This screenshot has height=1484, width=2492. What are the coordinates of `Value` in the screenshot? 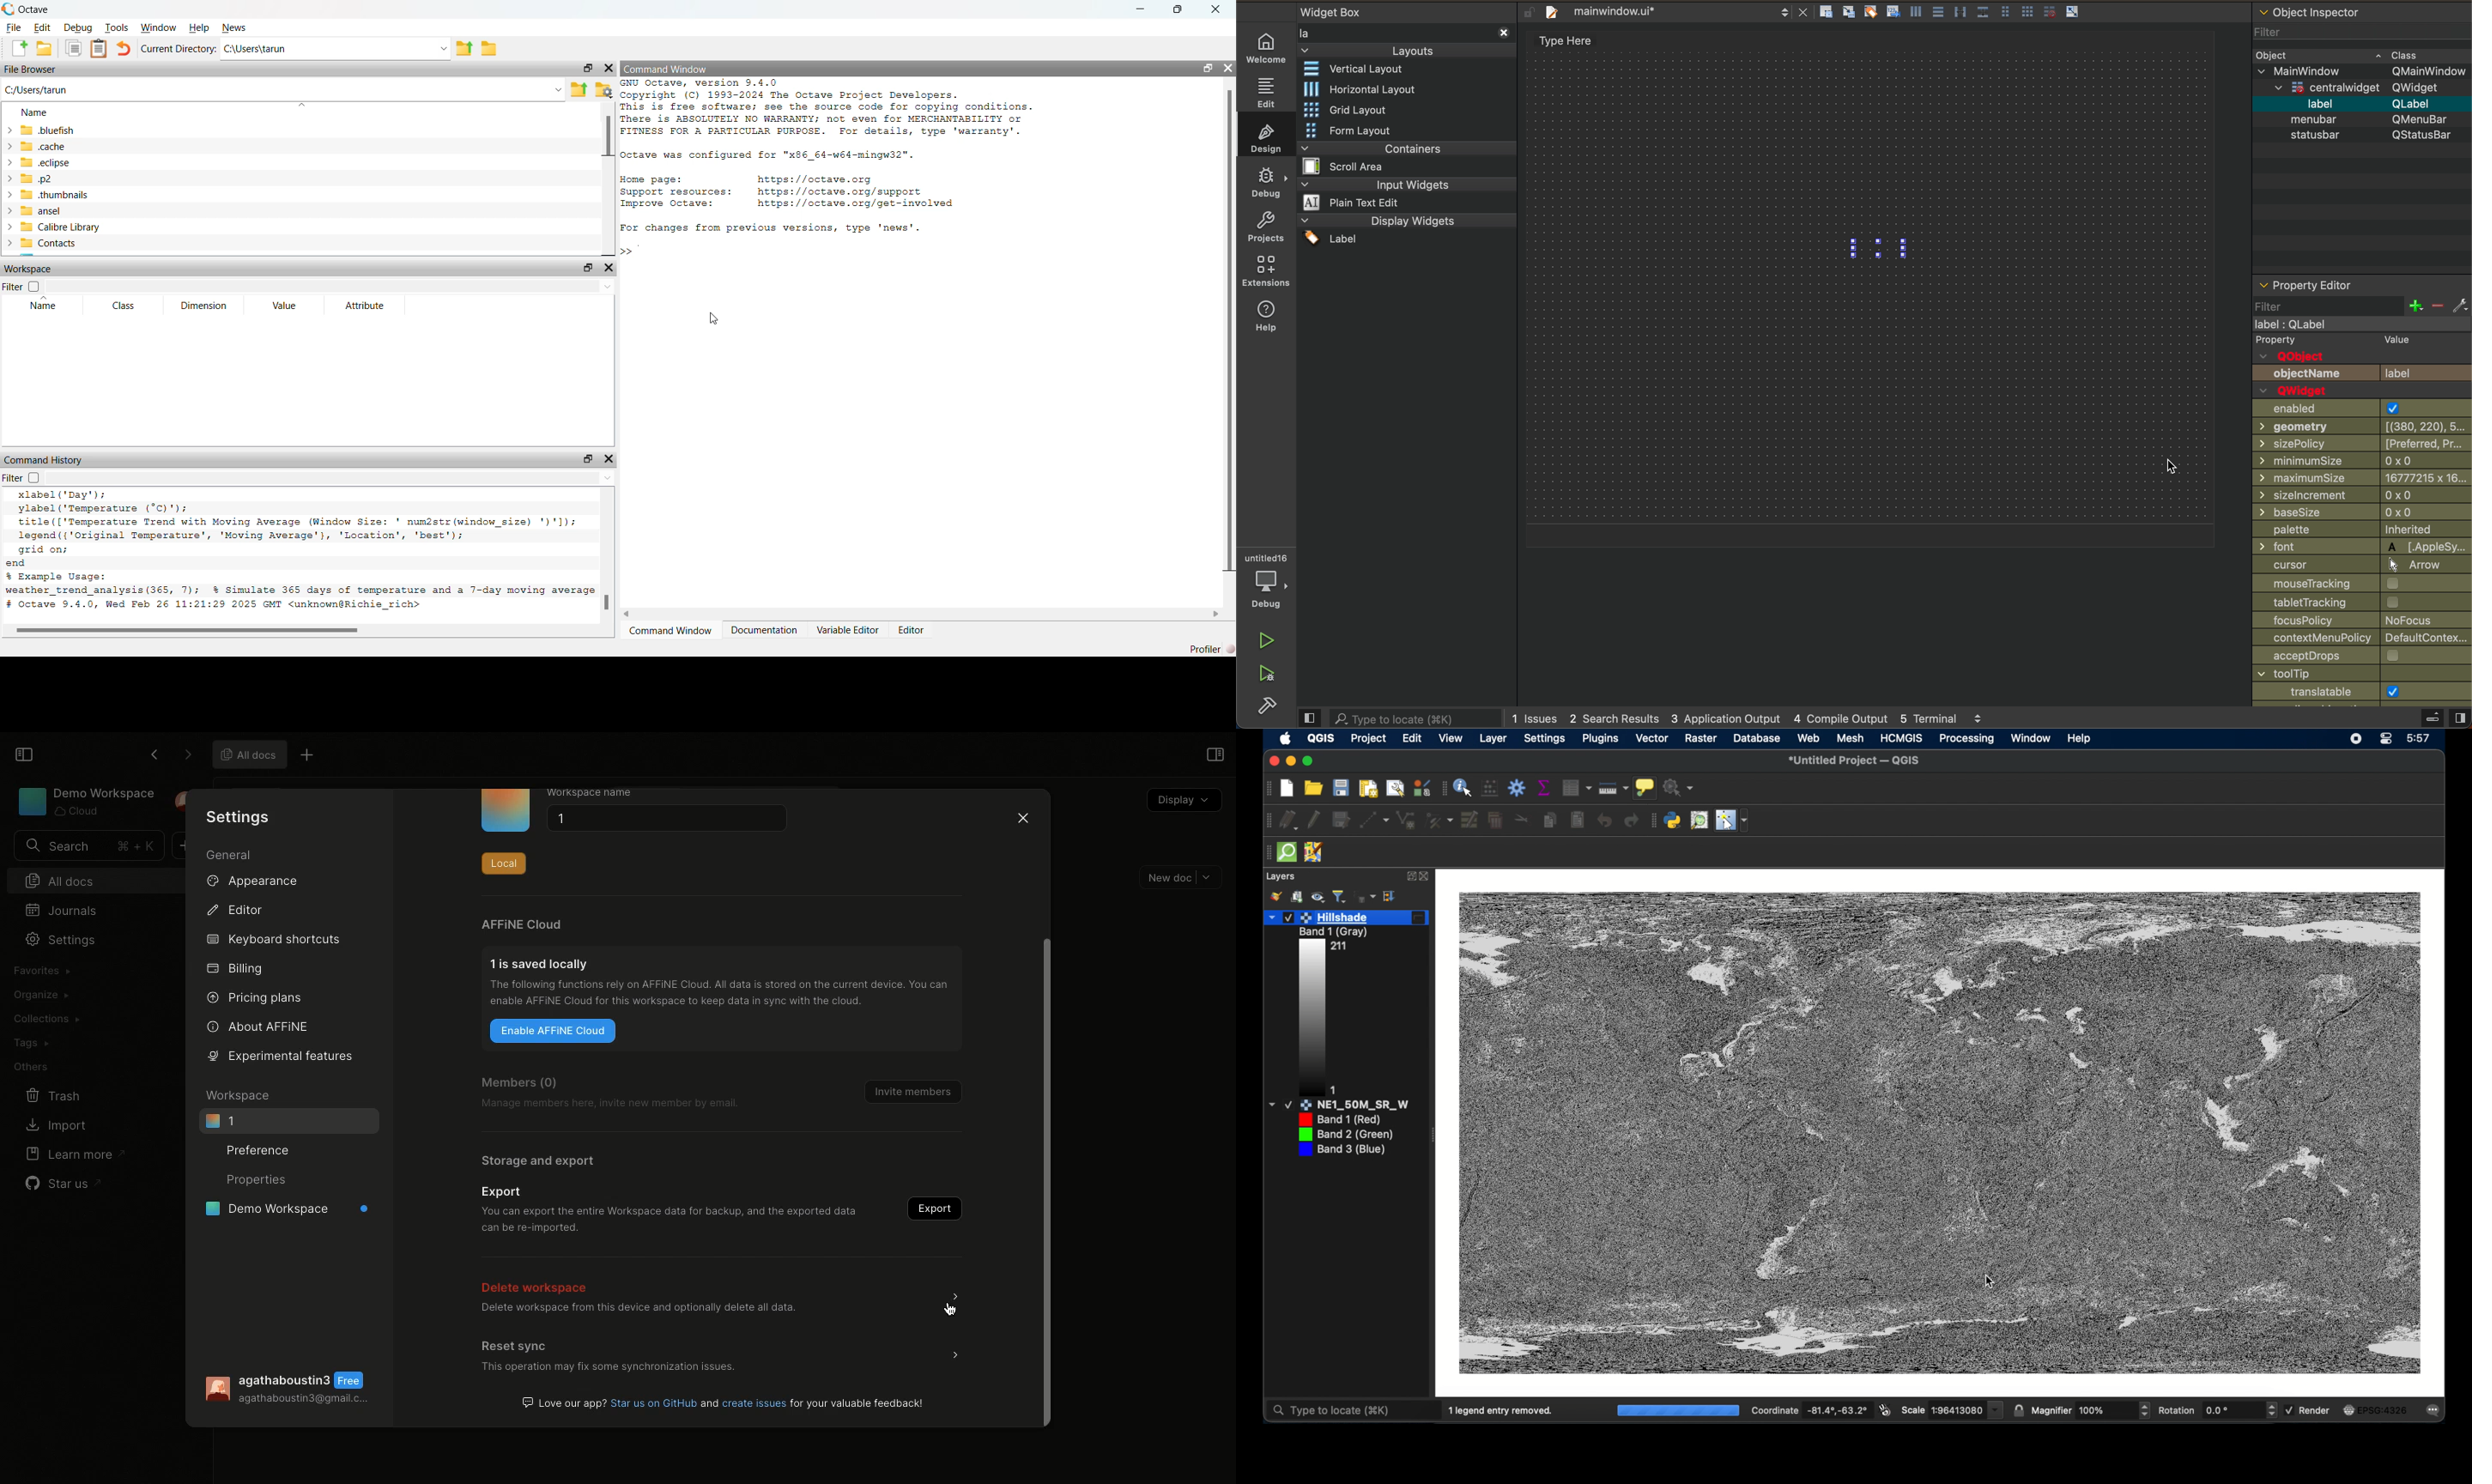 It's located at (283, 306).